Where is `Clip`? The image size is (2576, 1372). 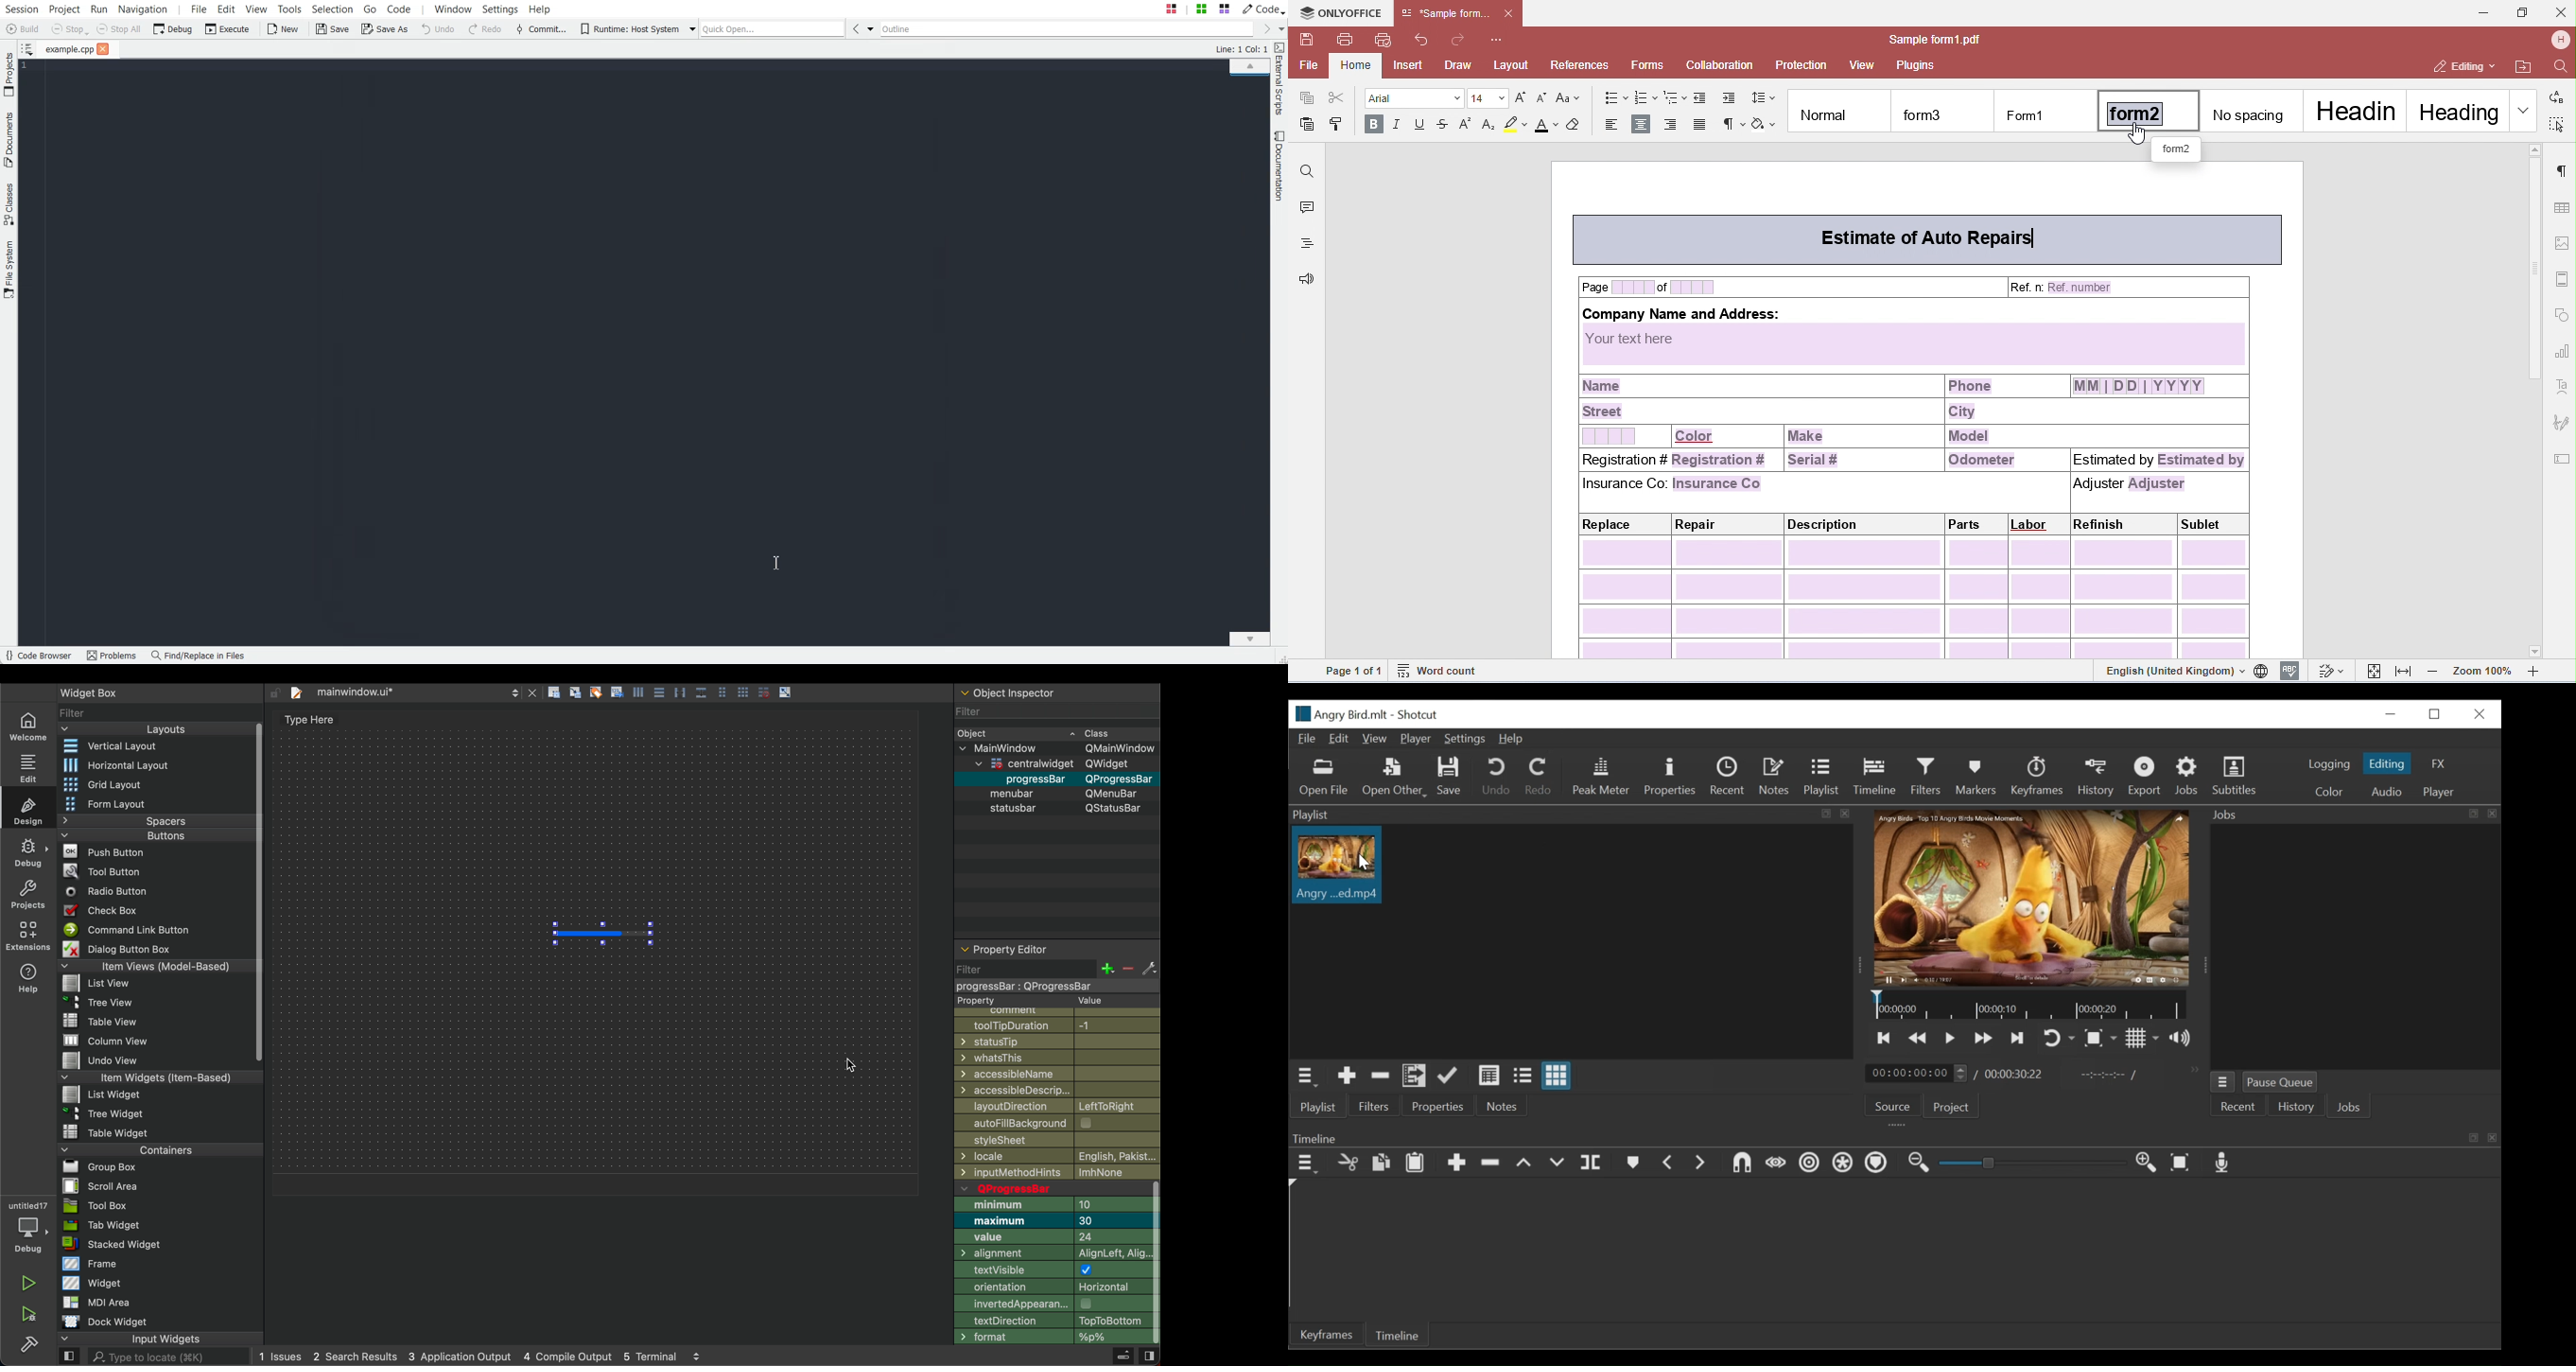
Clip is located at coordinates (1342, 865).